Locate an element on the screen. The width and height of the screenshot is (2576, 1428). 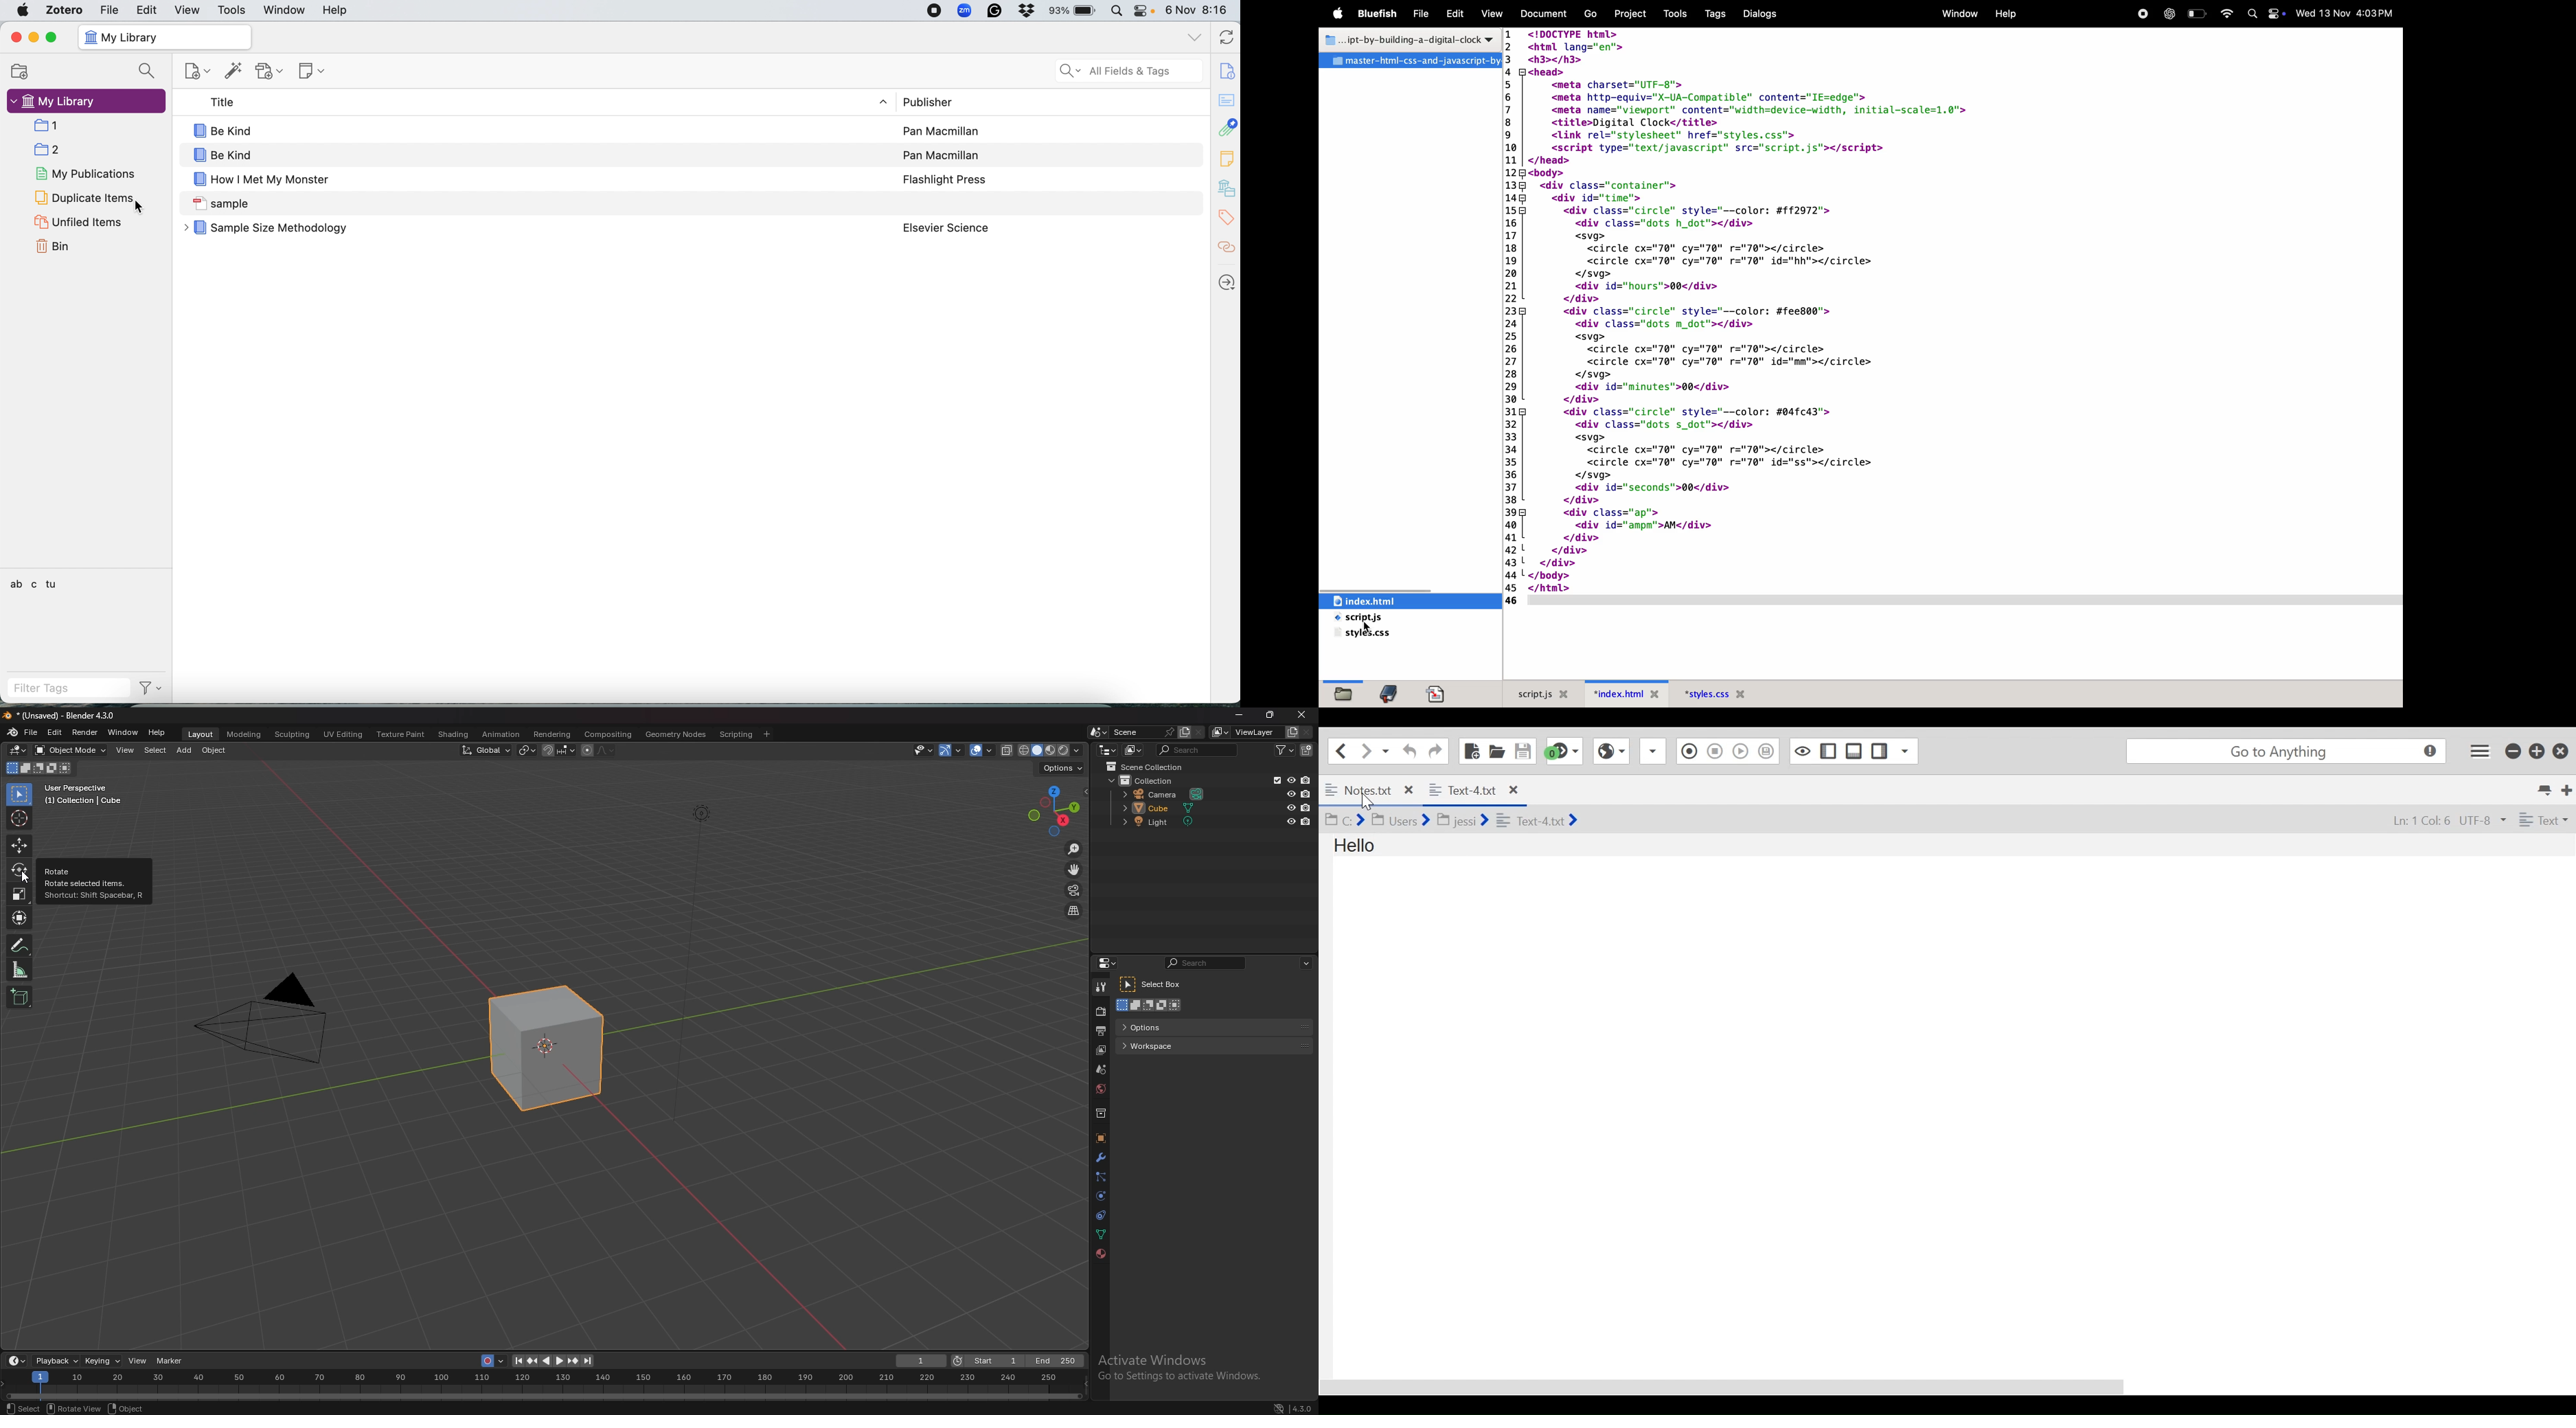
maximize is located at coordinates (56, 36).